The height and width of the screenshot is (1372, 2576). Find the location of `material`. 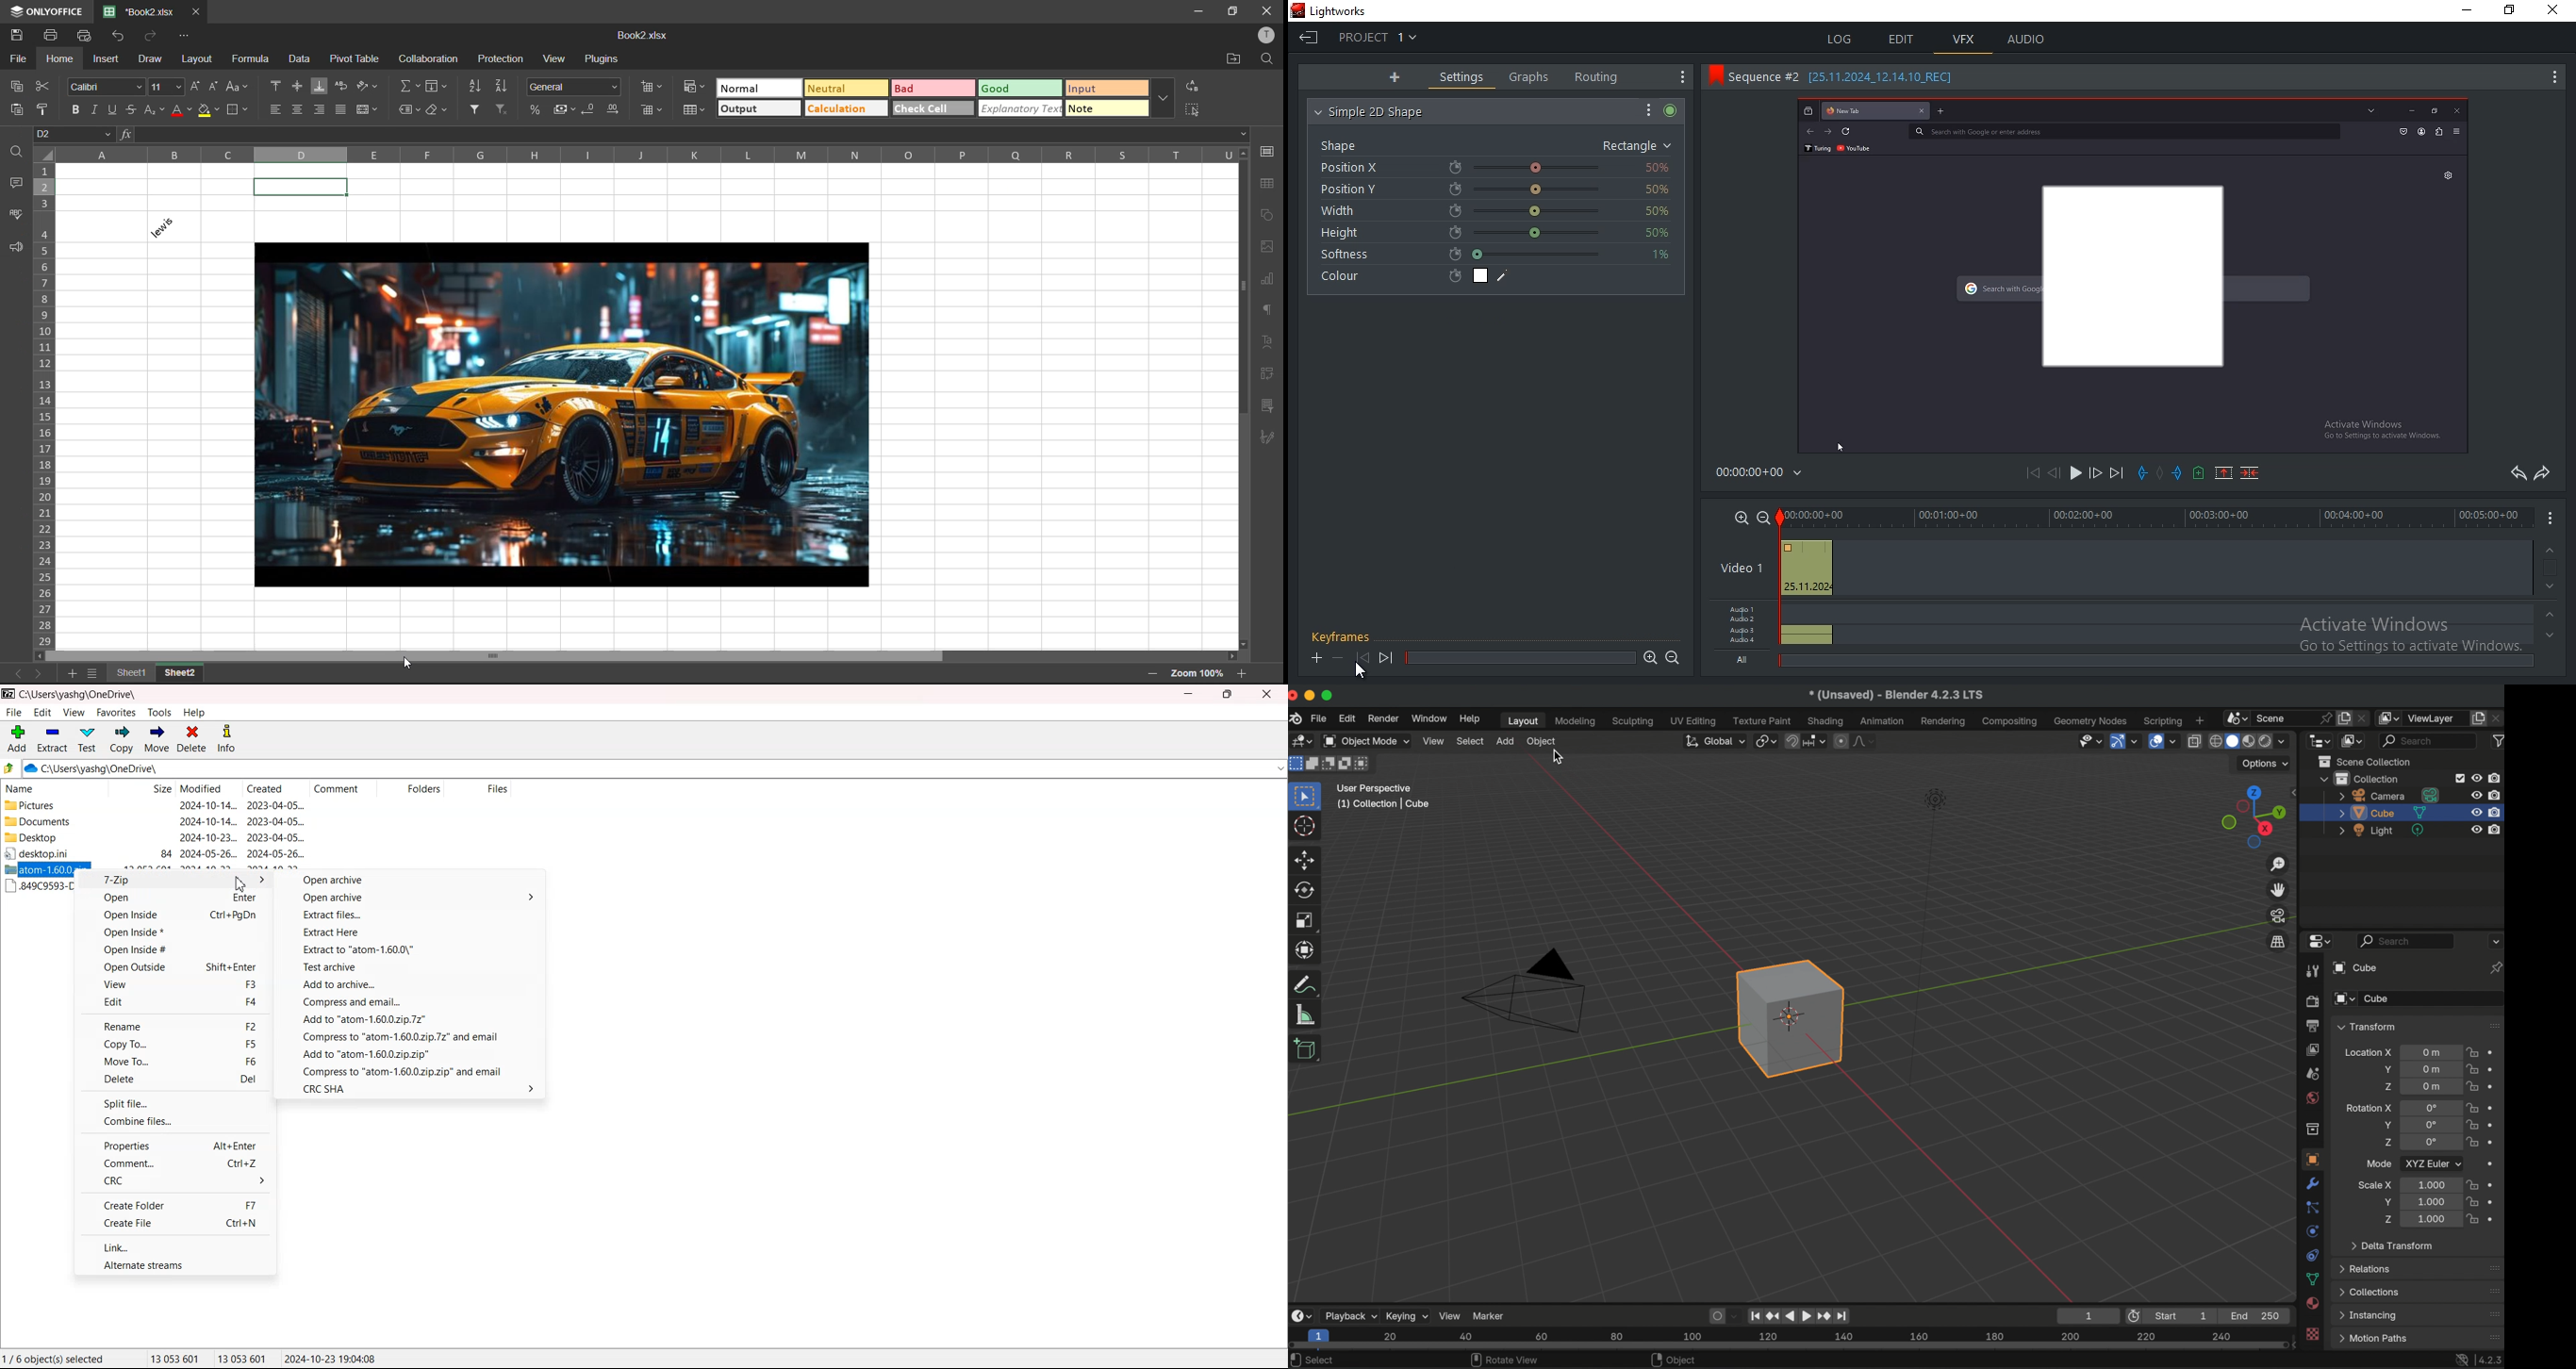

material is located at coordinates (2314, 1304).